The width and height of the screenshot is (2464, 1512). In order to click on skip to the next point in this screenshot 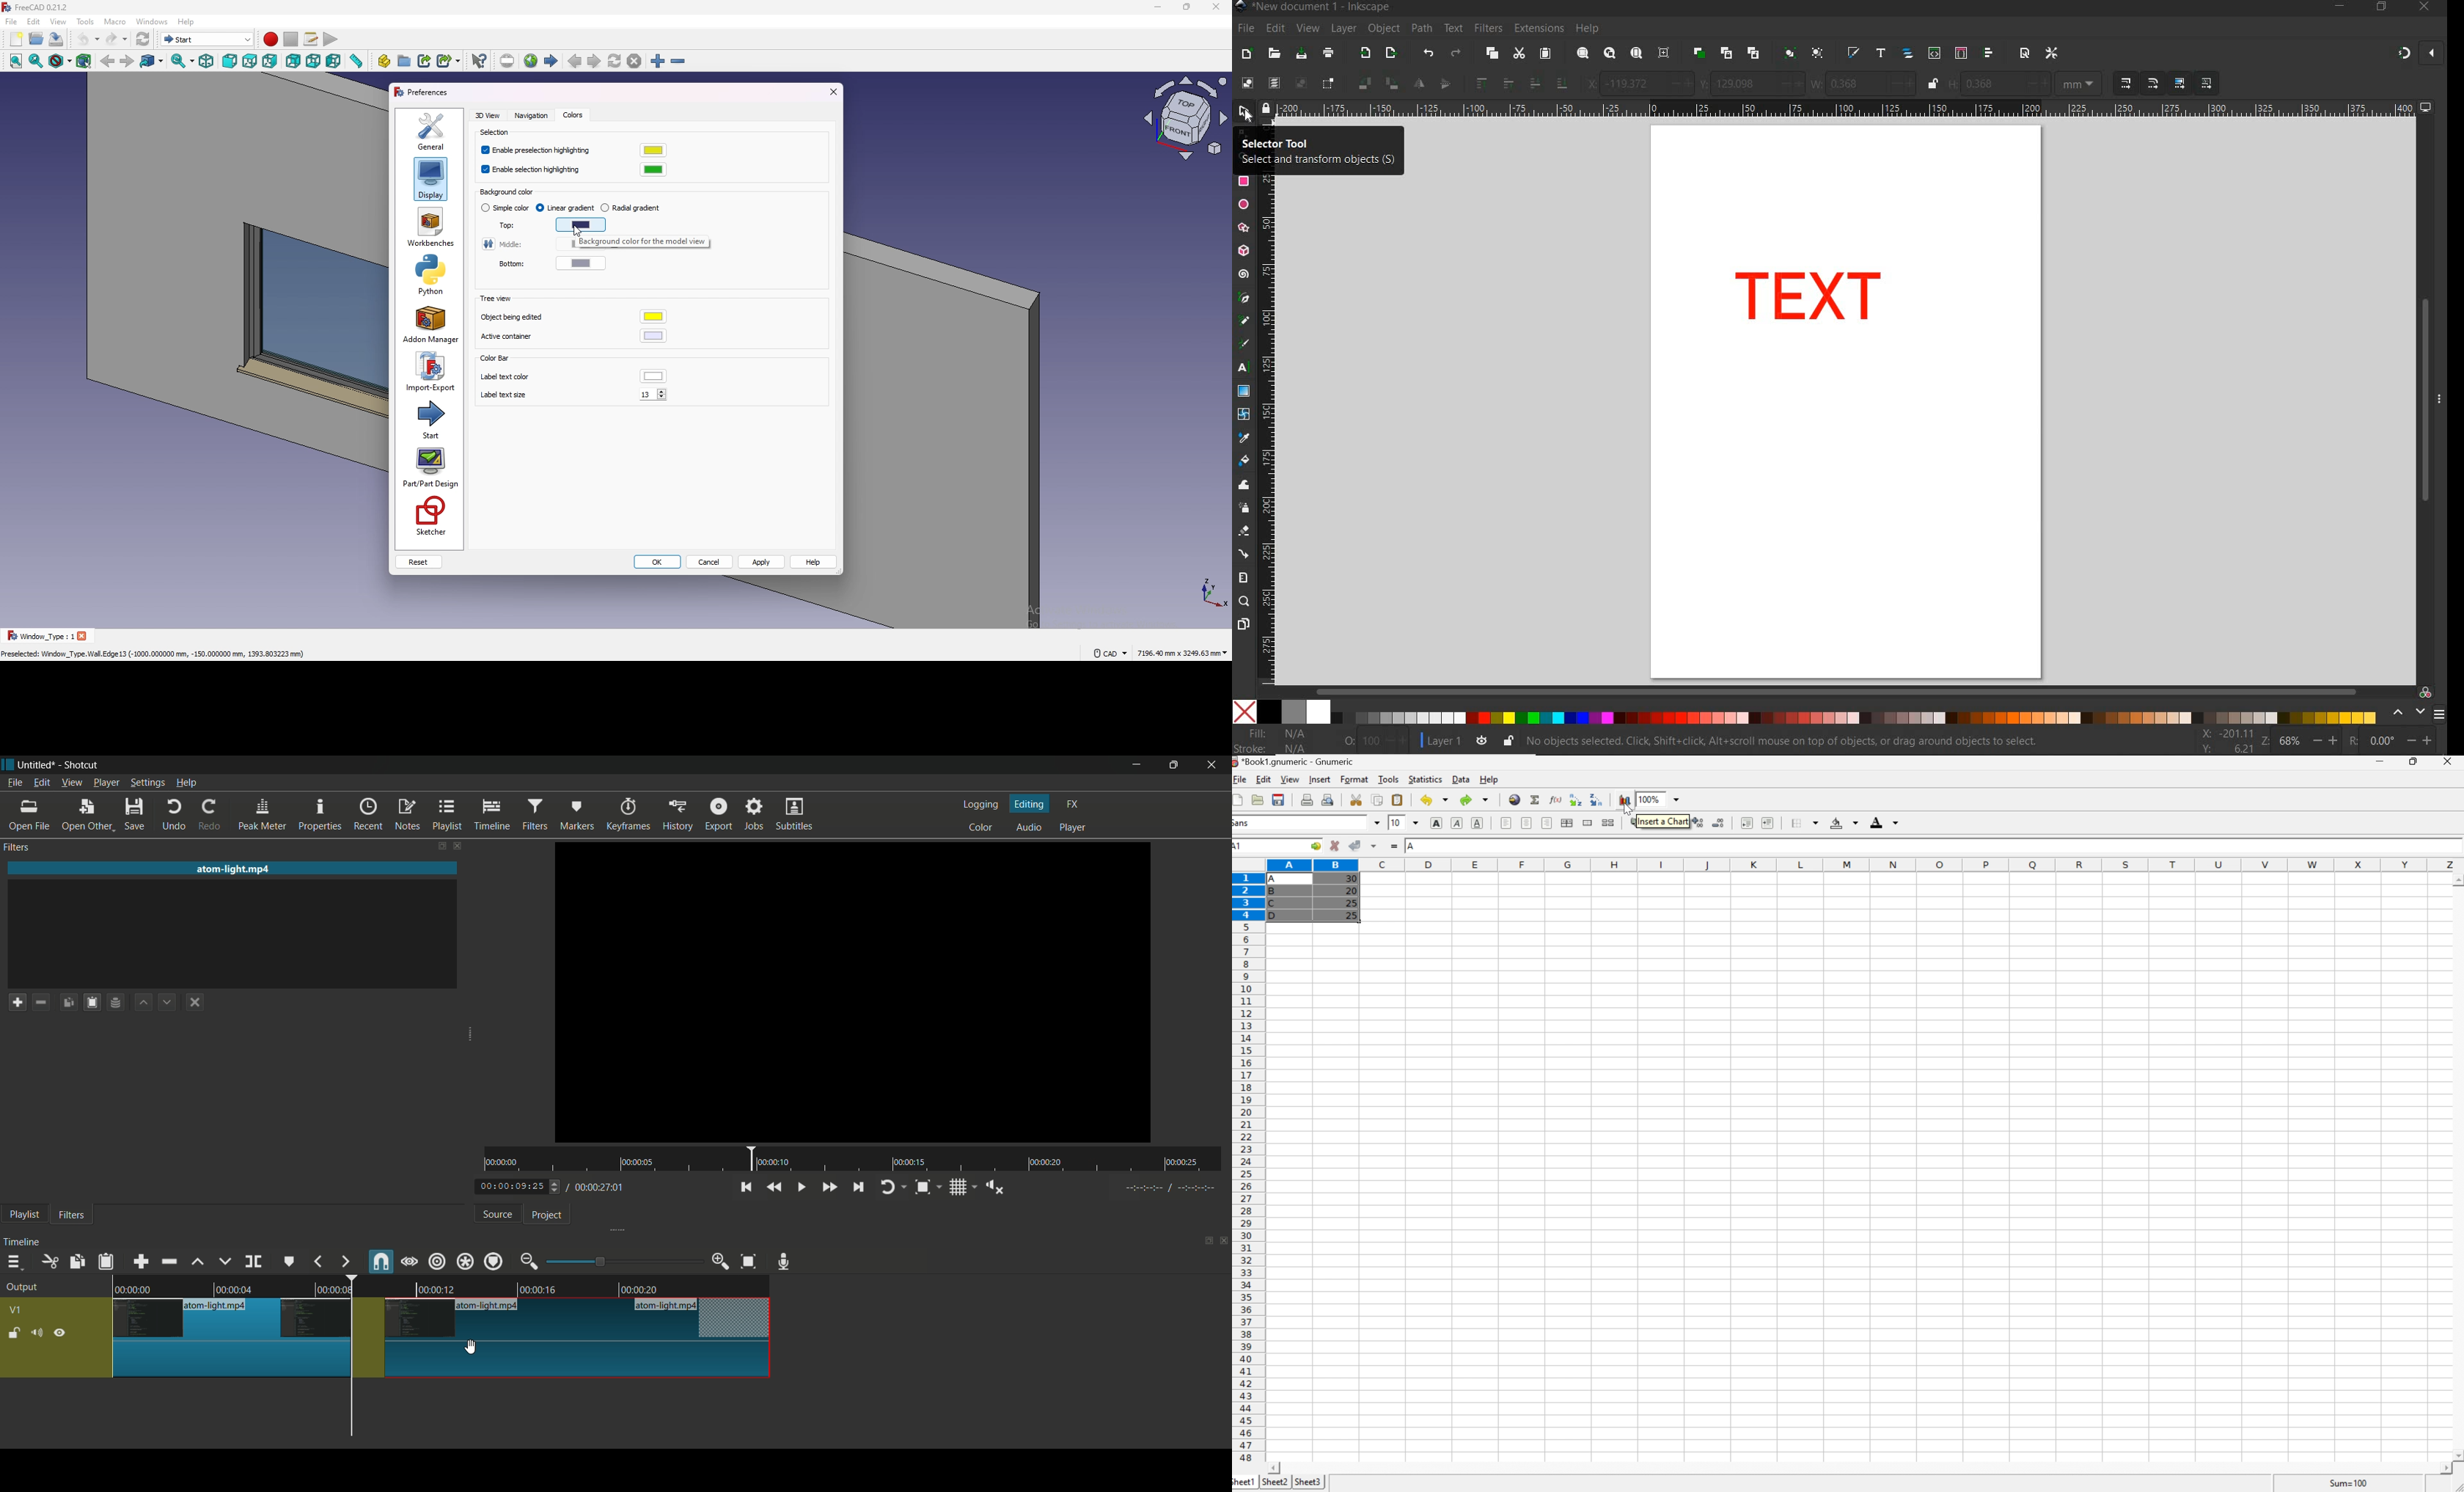, I will do `click(860, 1188)`.